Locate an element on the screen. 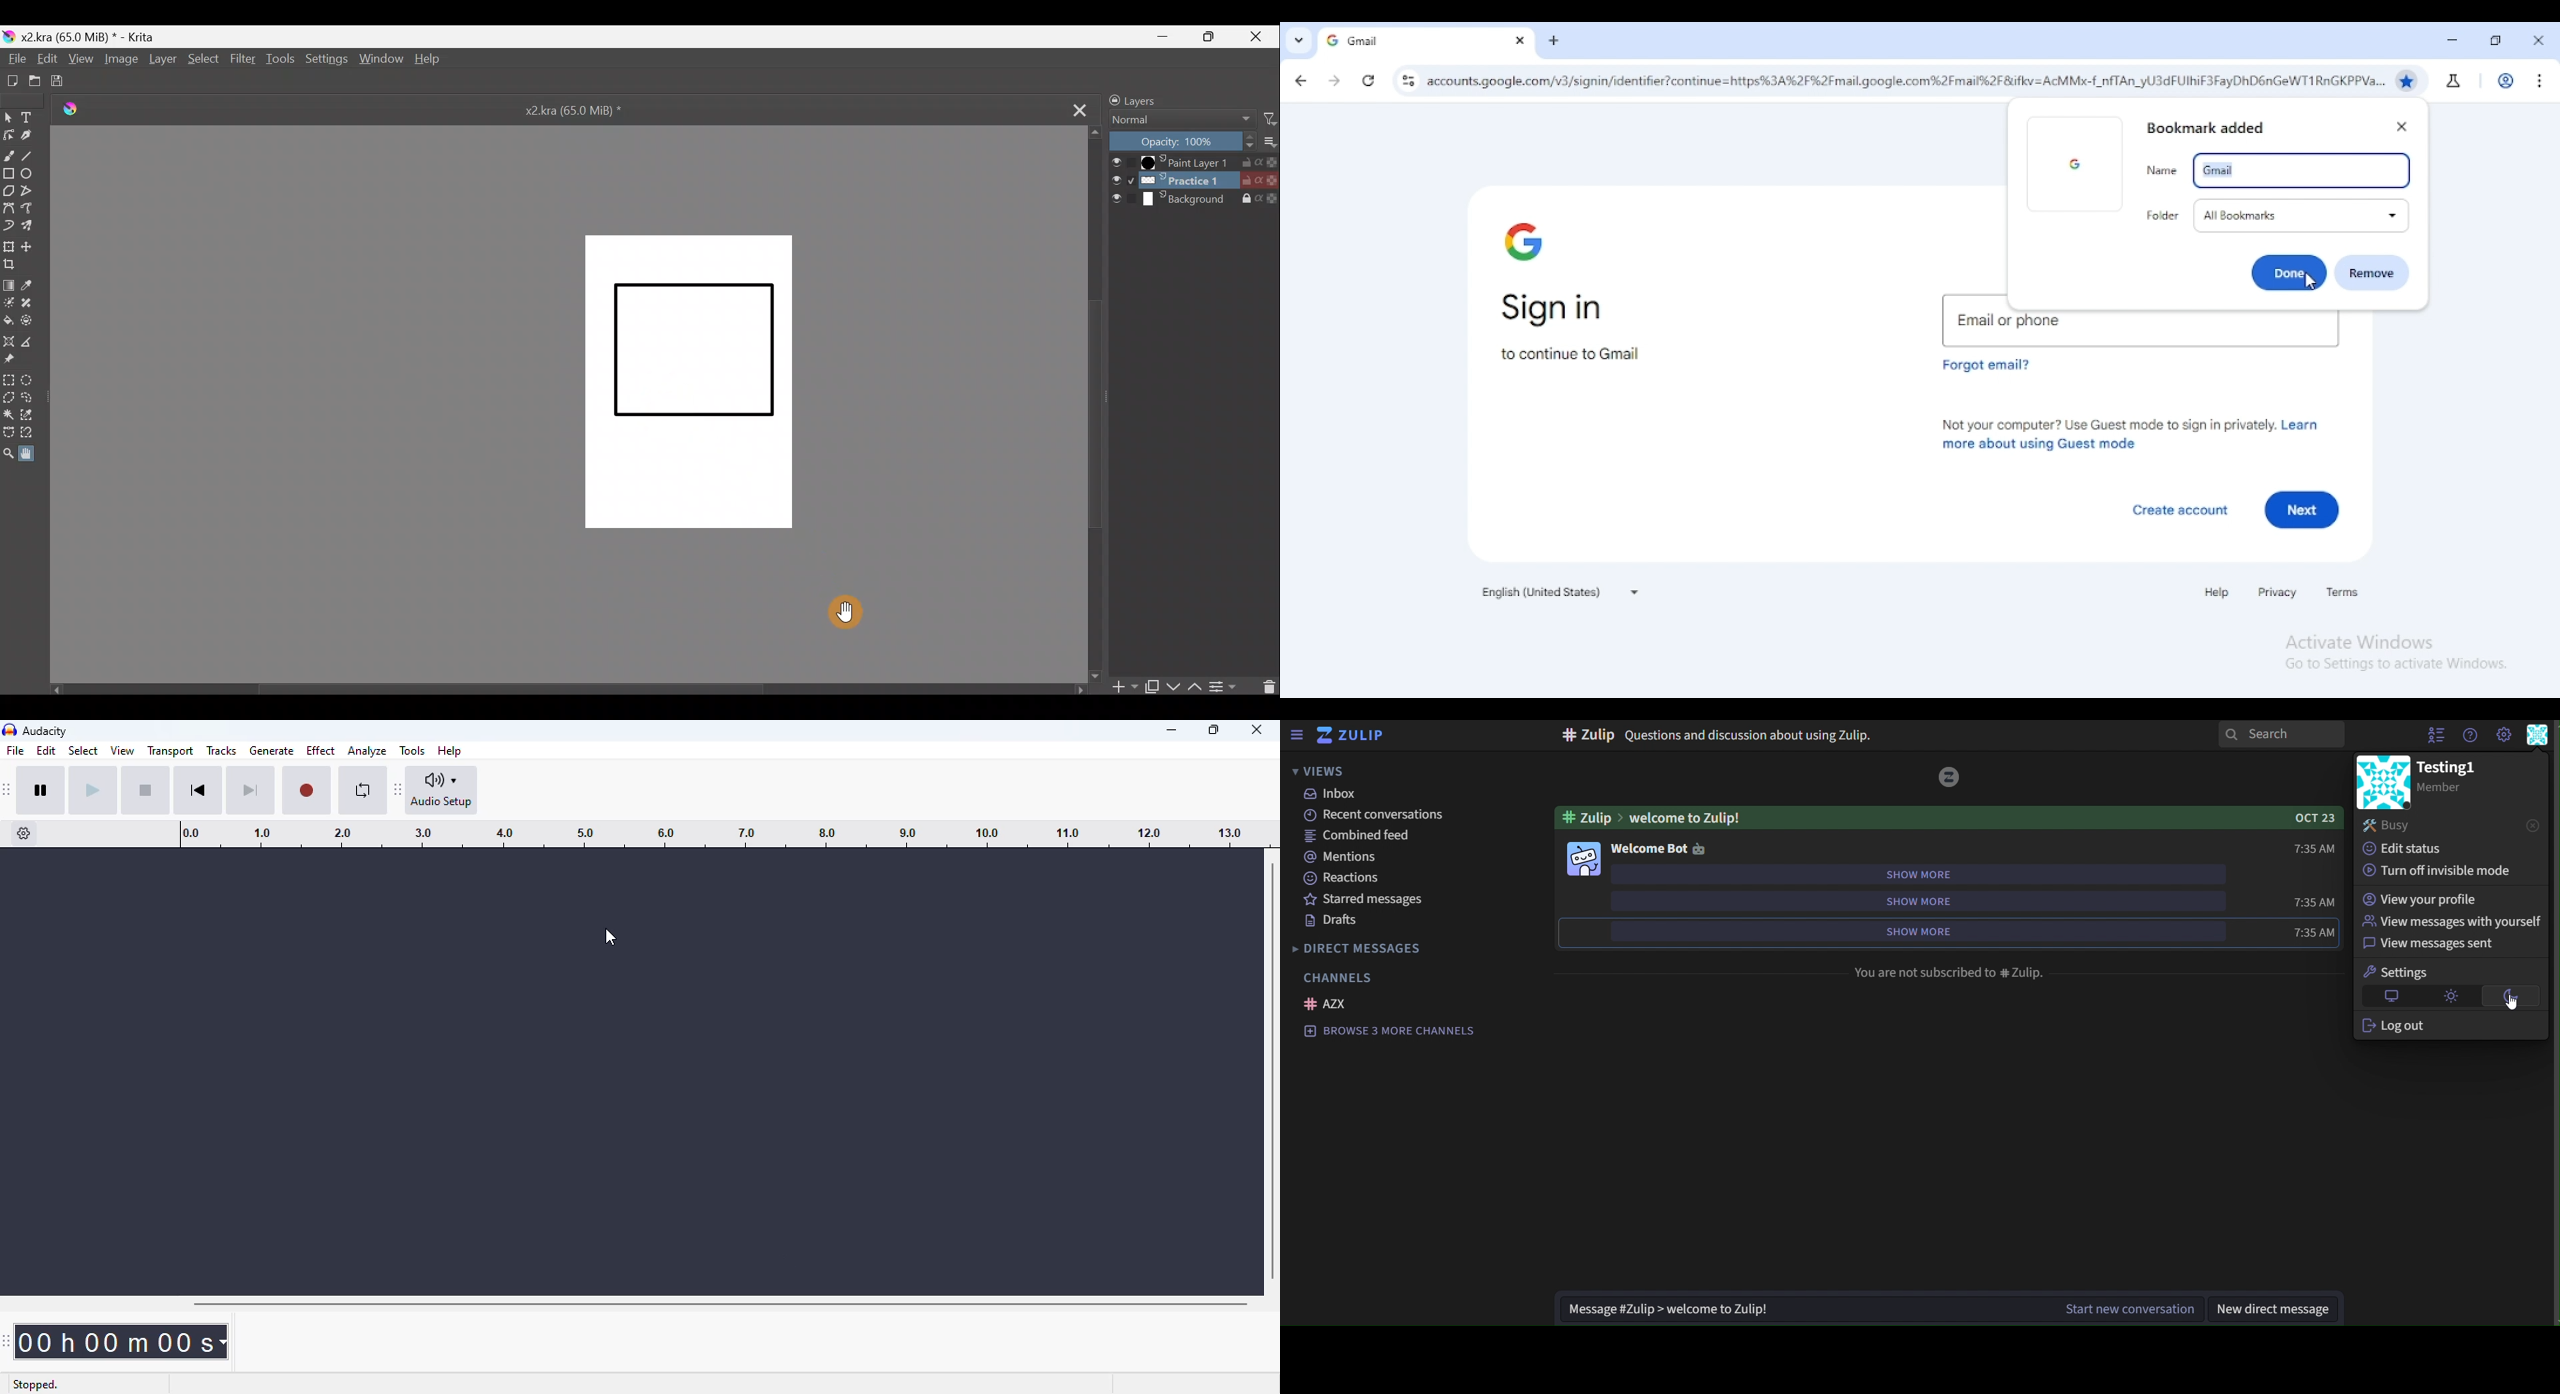  Tools is located at coordinates (278, 62).